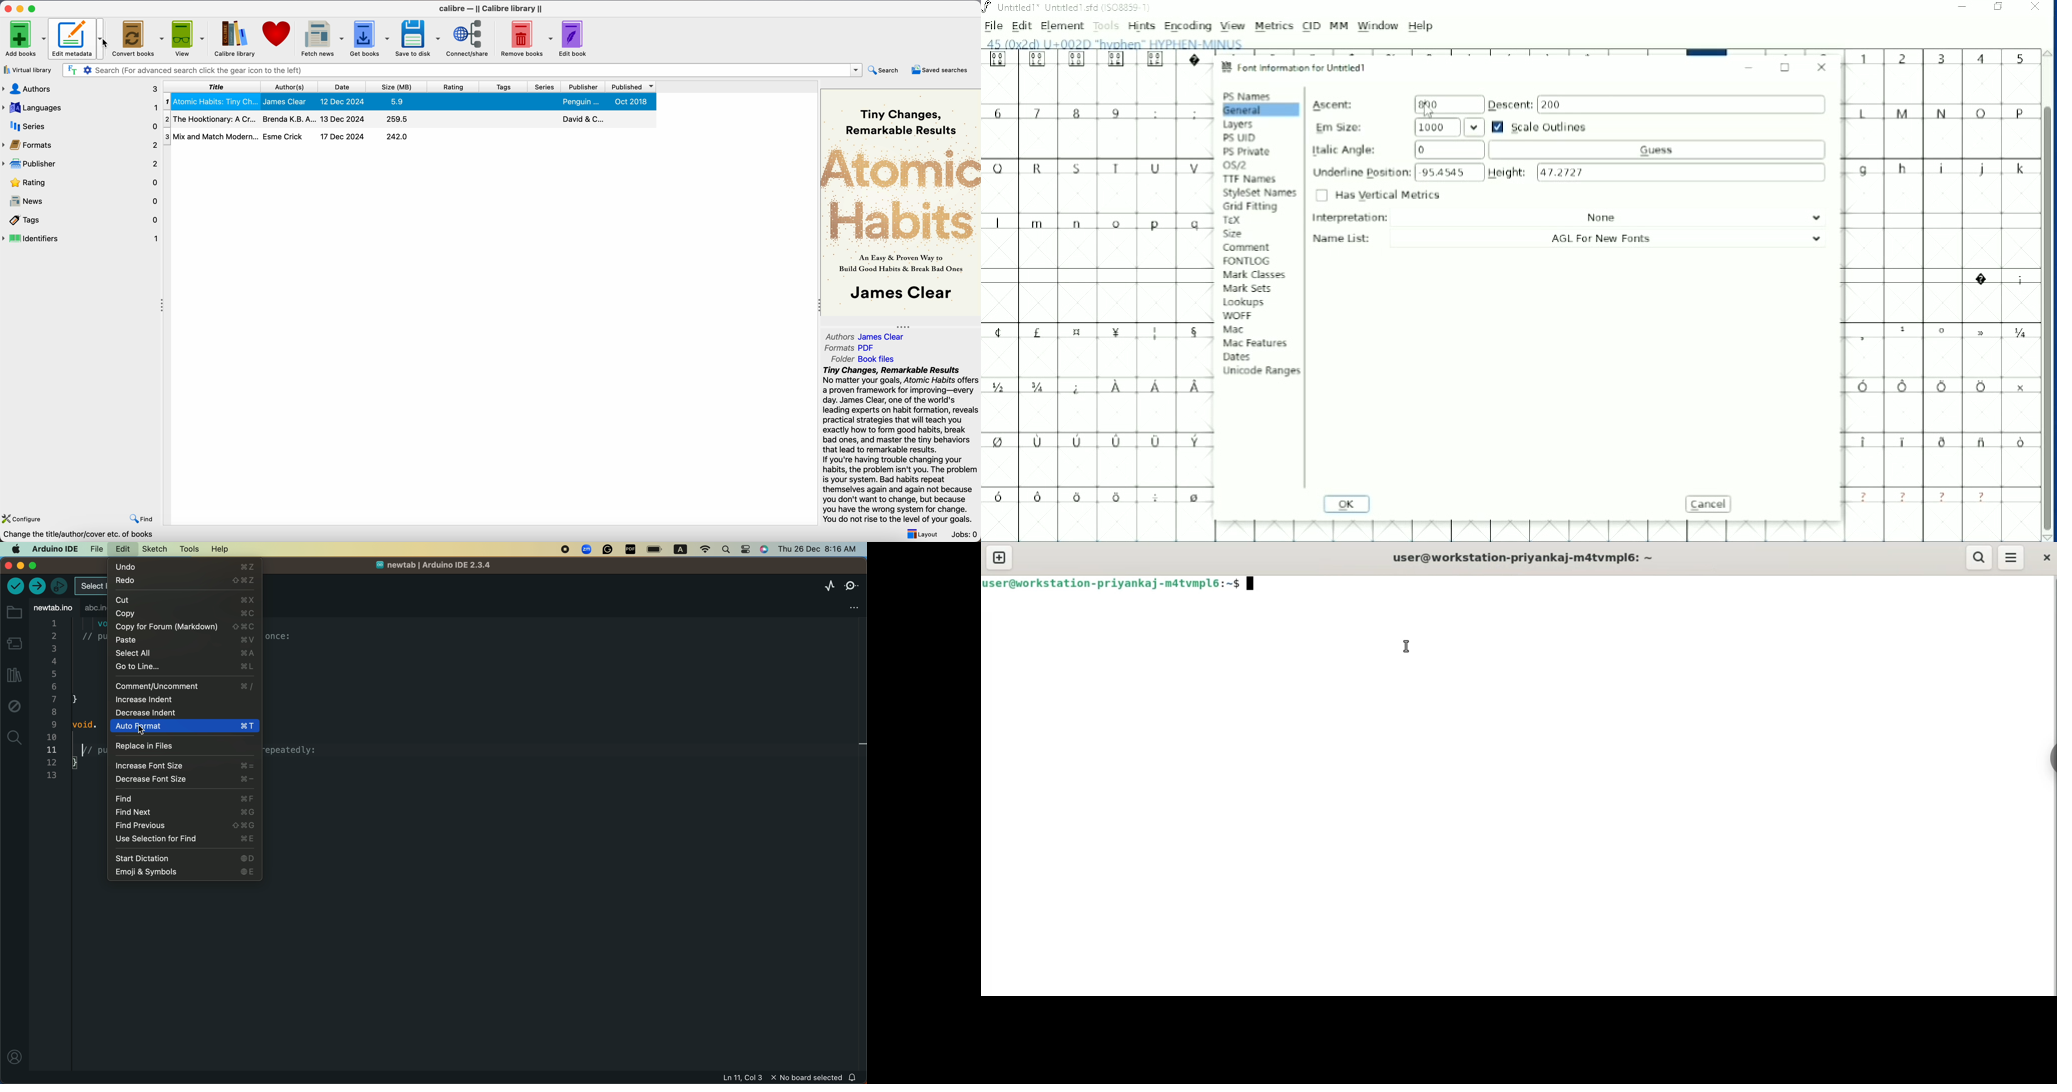 The width and height of the screenshot is (2072, 1092). Describe the element at coordinates (1261, 370) in the screenshot. I see `Unicode Ranges` at that location.